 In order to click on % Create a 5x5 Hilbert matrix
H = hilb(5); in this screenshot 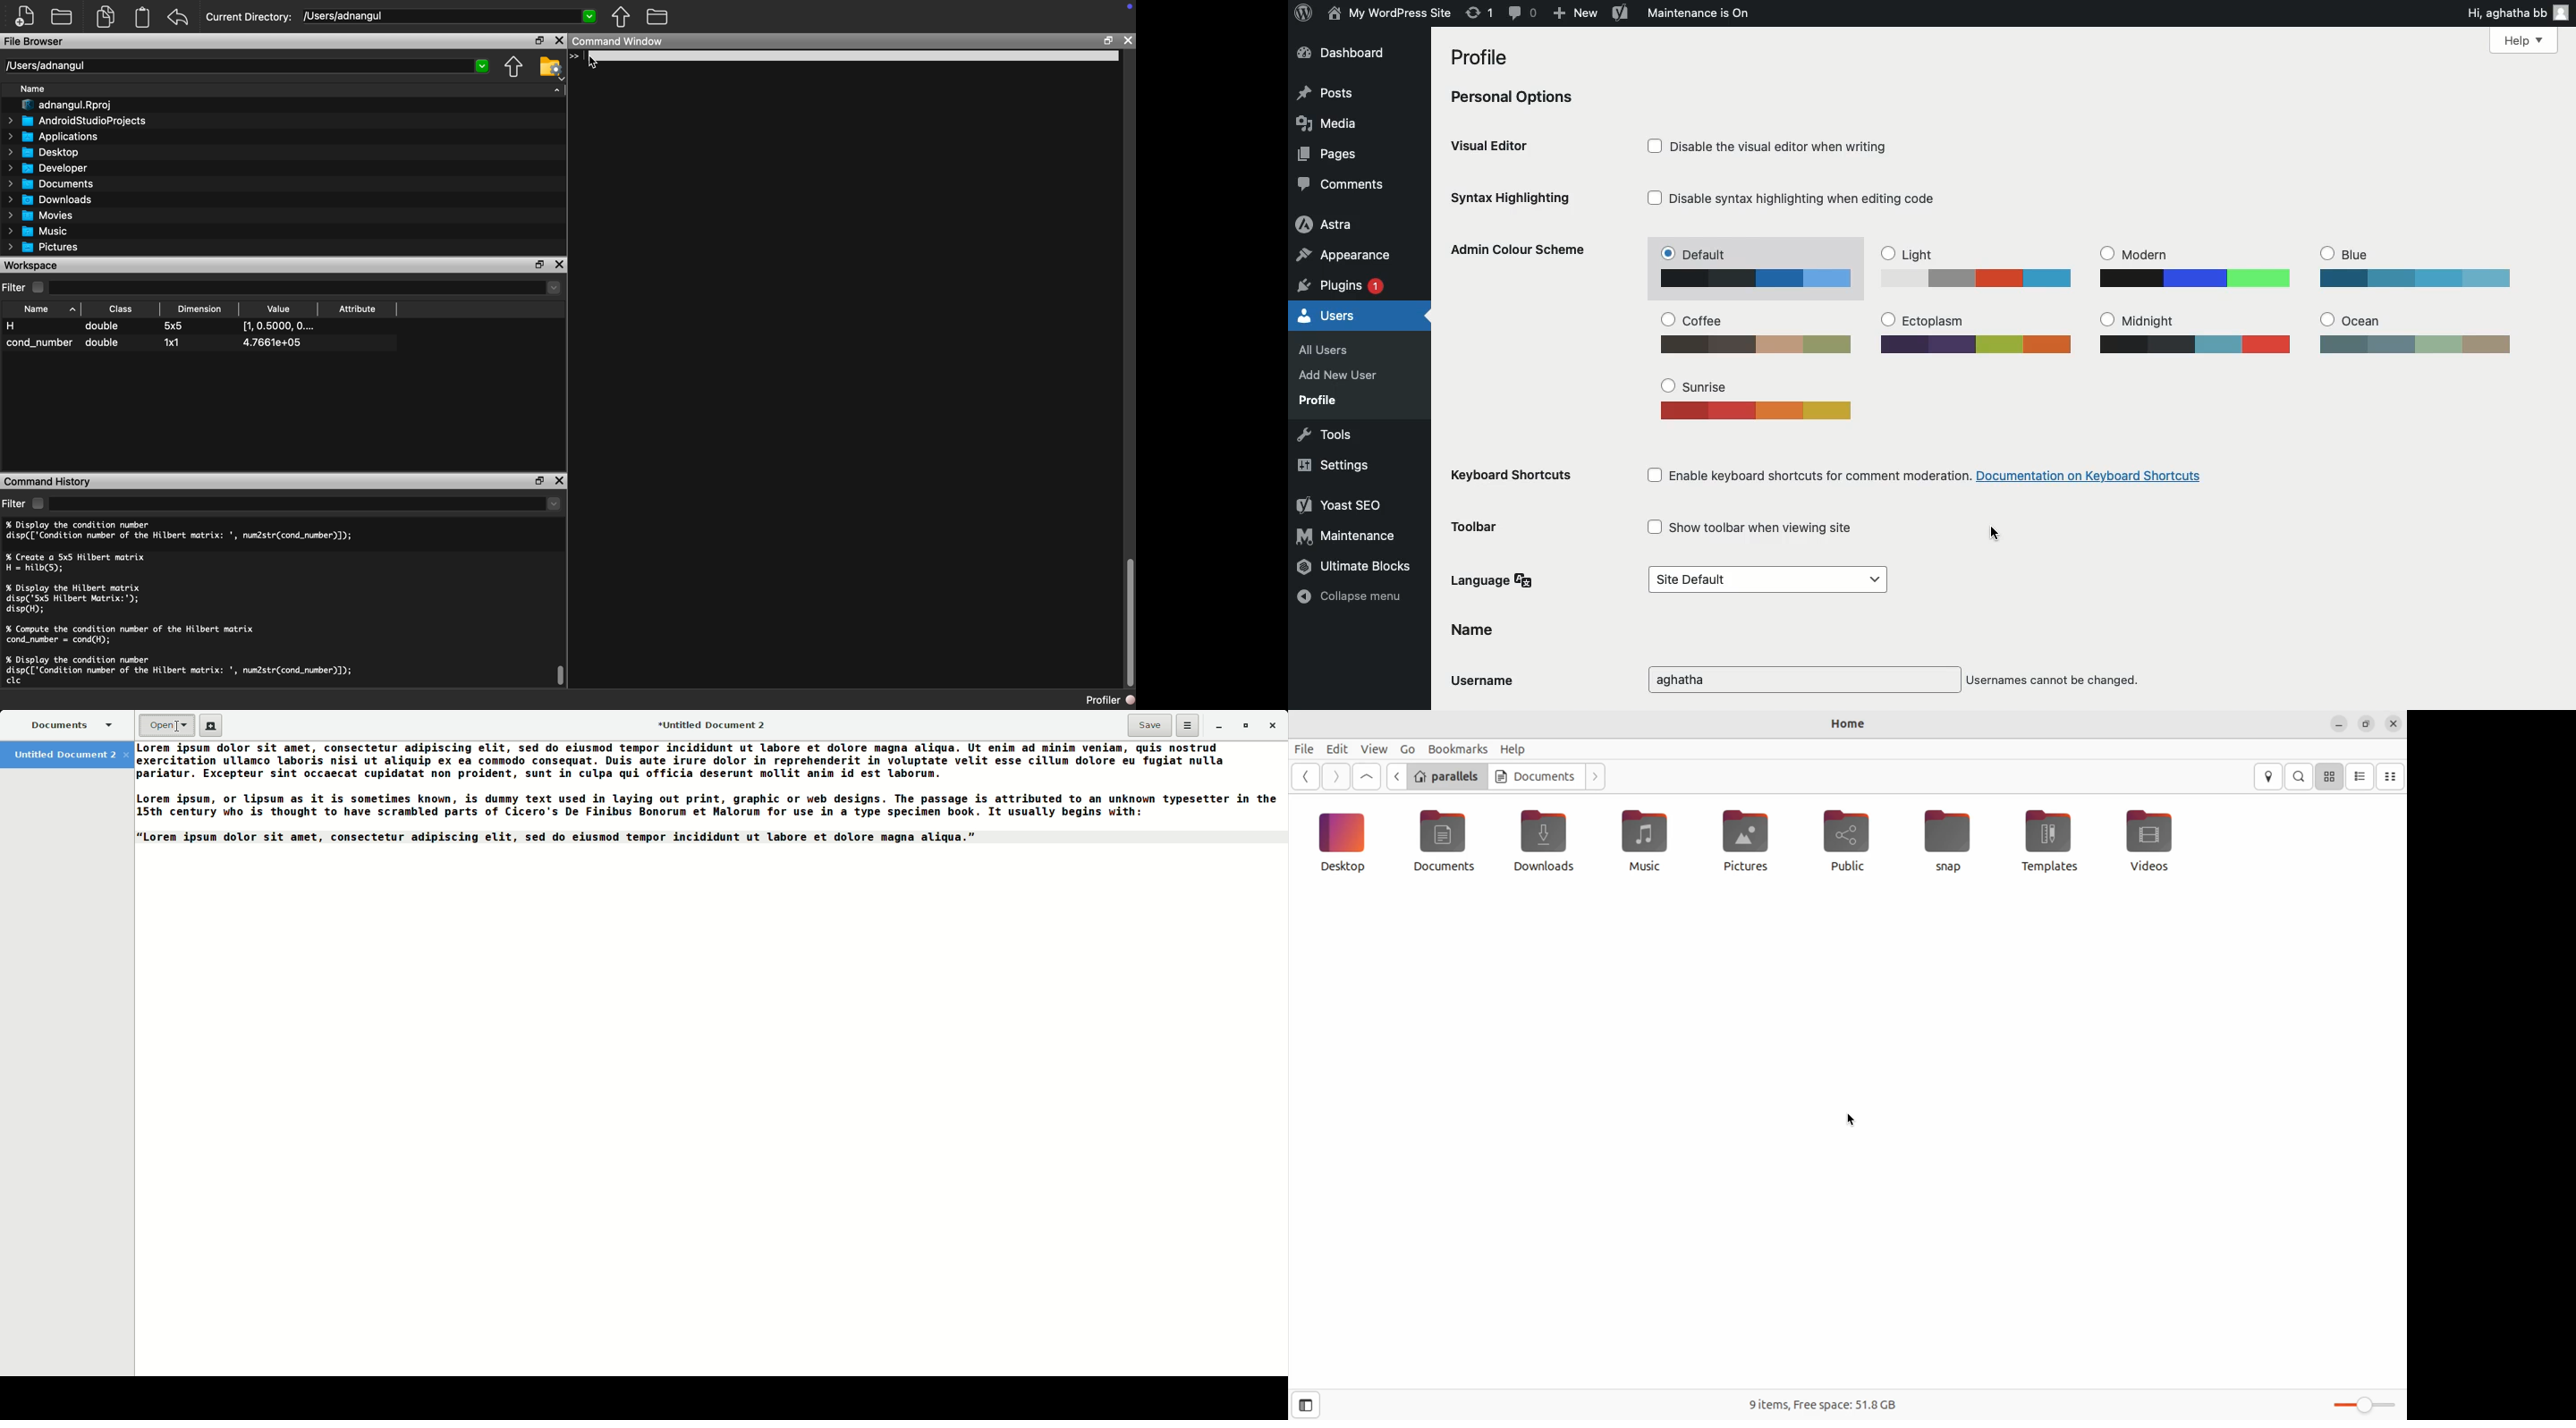, I will do `click(77, 562)`.